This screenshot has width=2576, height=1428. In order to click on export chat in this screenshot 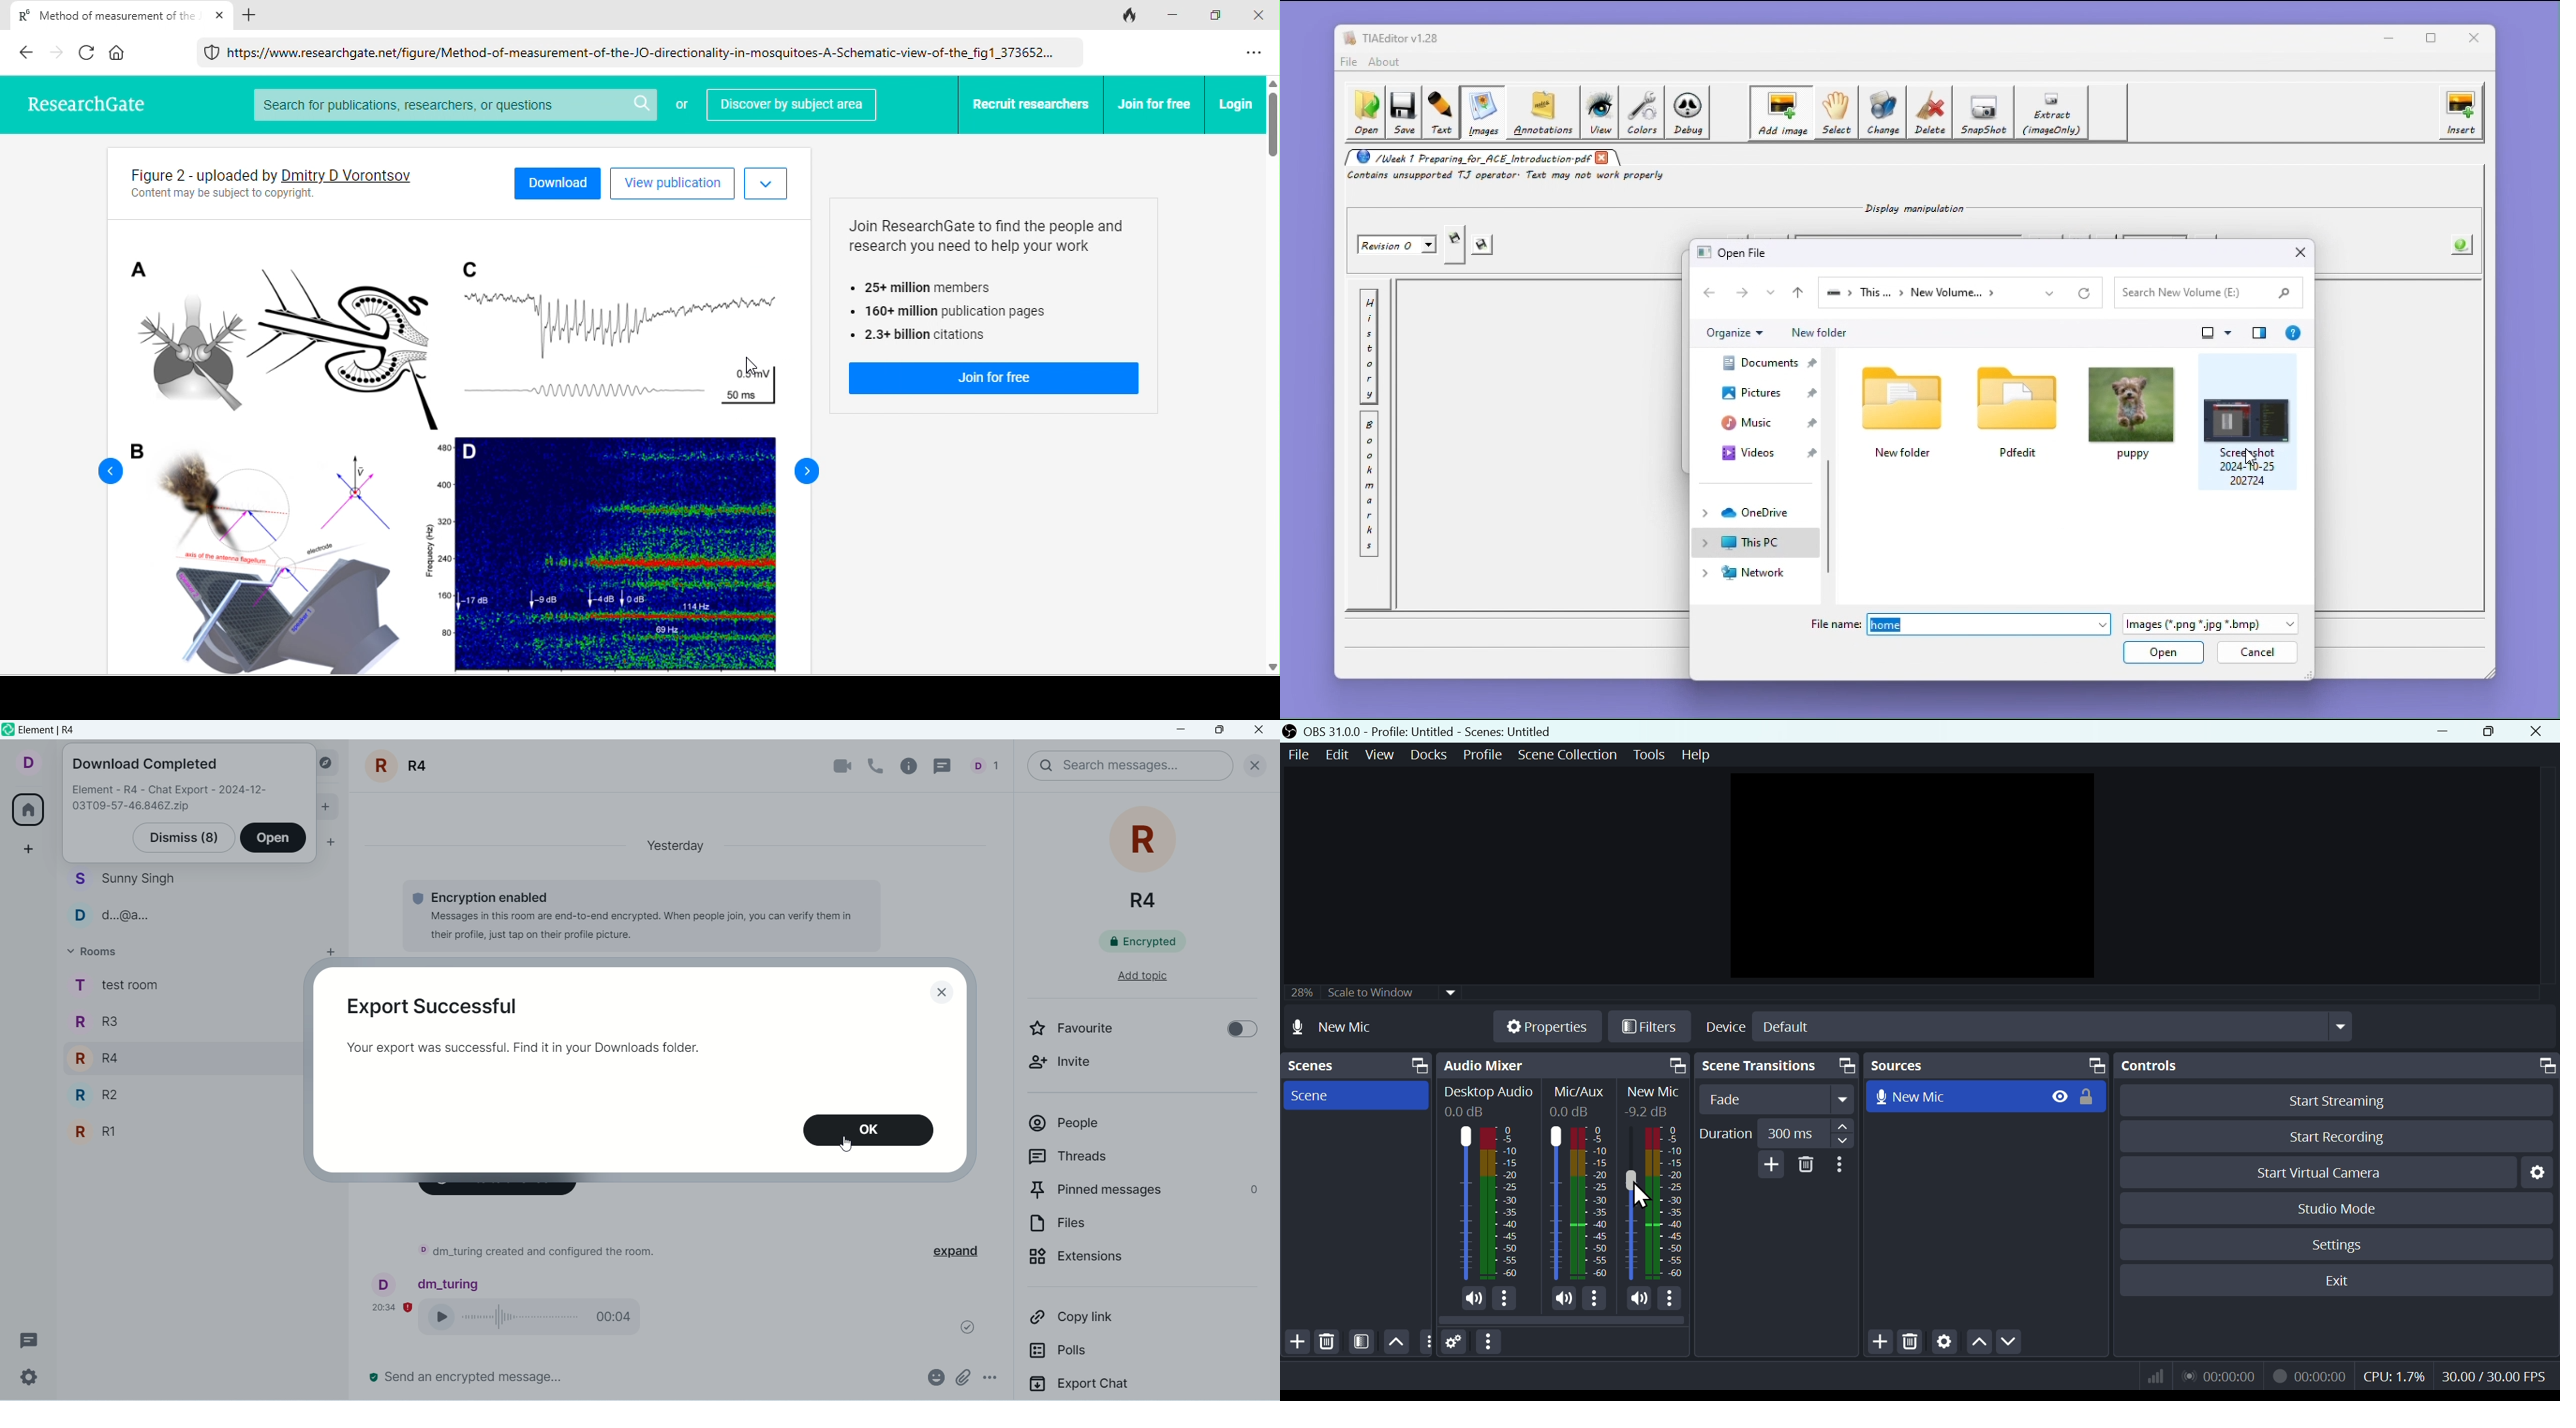, I will do `click(1141, 1387)`.